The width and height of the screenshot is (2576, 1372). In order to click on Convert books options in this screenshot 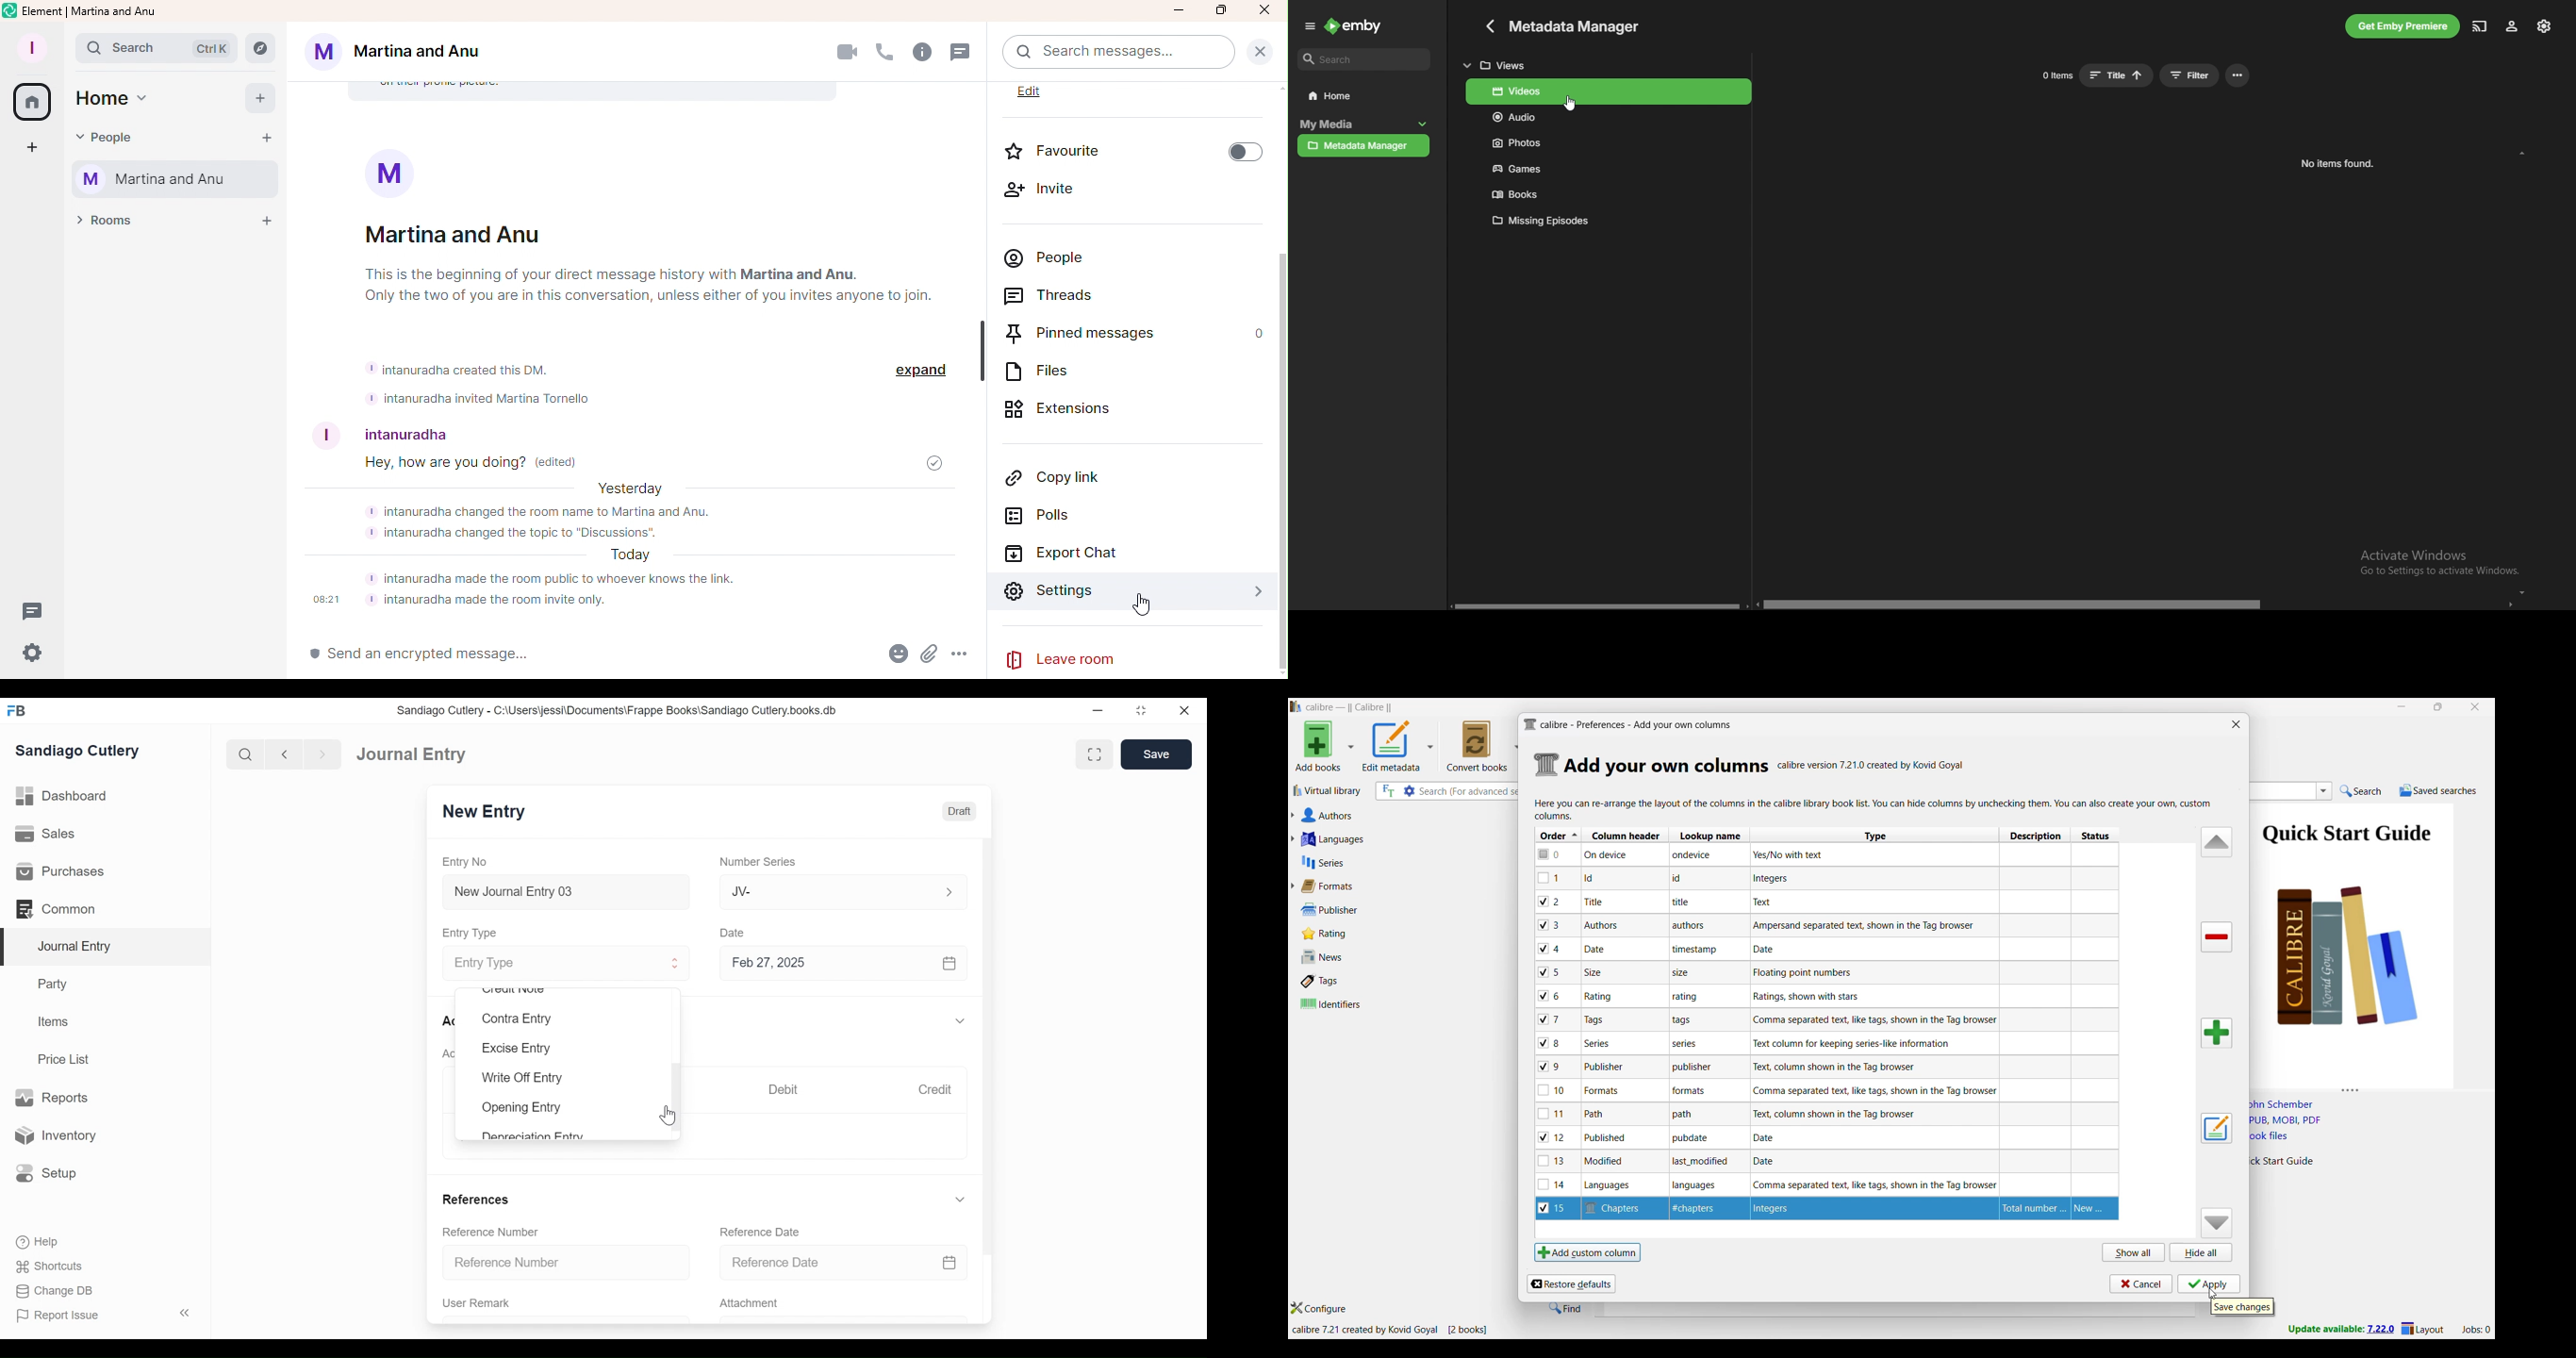, I will do `click(1483, 746)`.